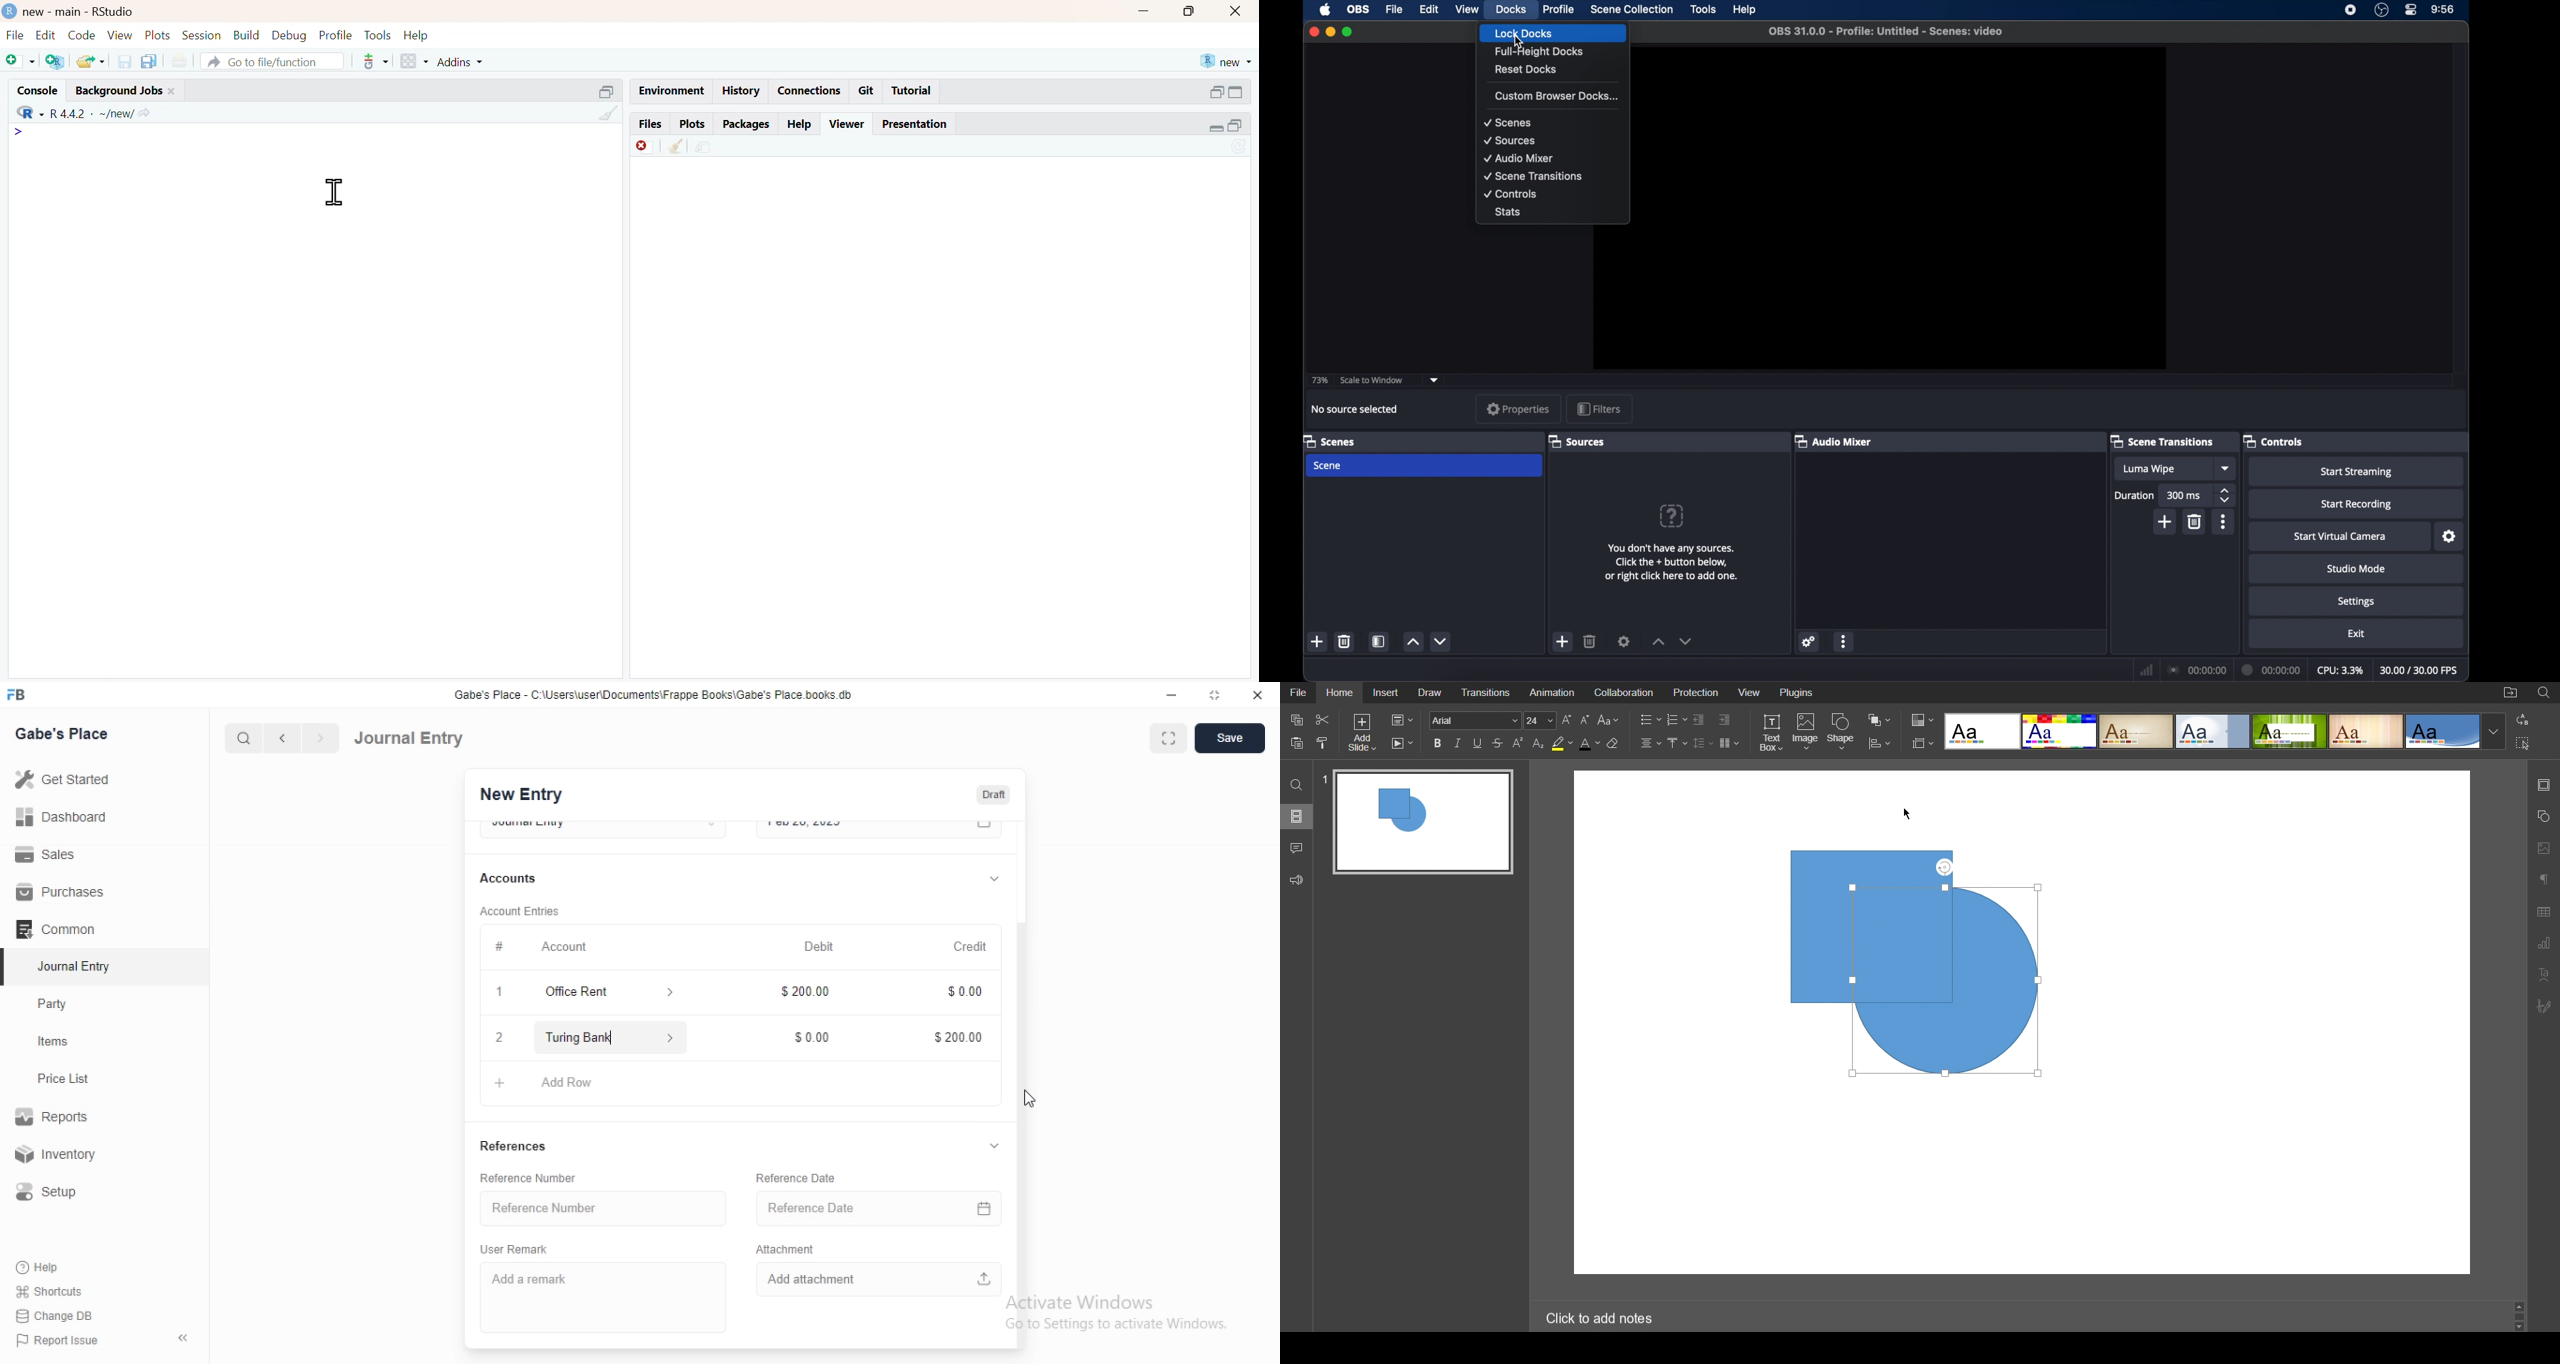 Image resolution: width=2576 pixels, height=1372 pixels. Describe the element at coordinates (690, 123) in the screenshot. I see `Plots` at that location.